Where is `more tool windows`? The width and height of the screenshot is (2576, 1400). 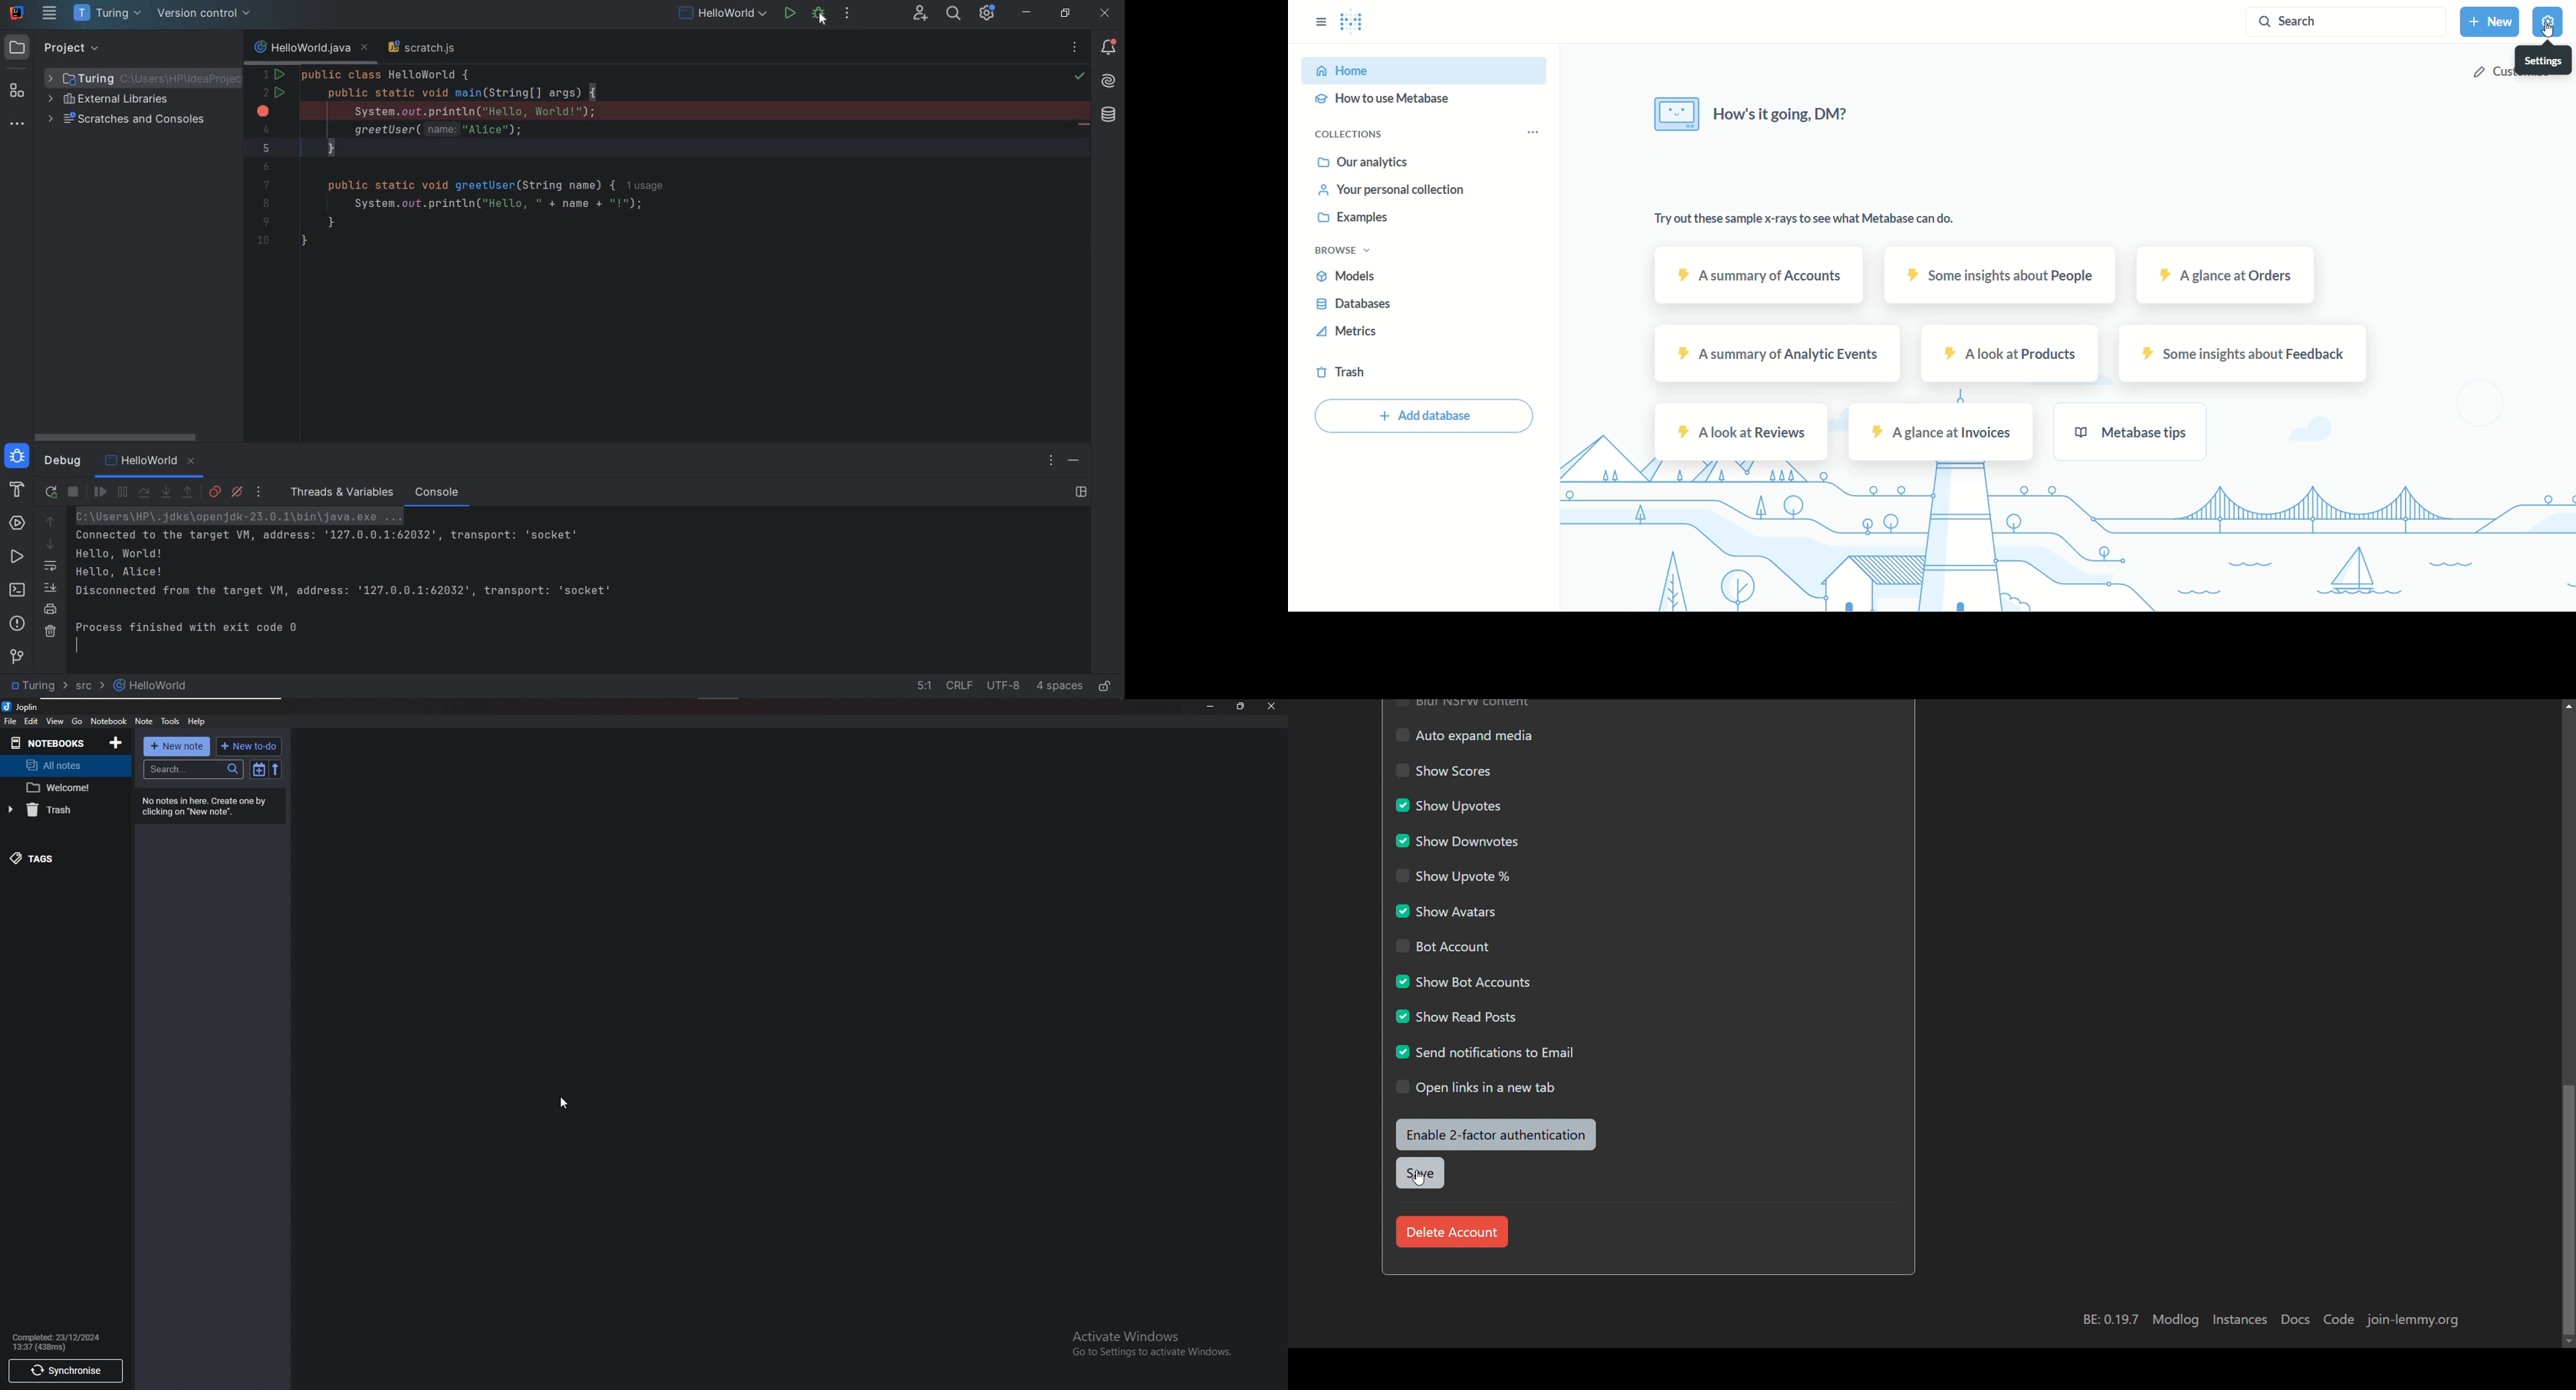 more tool windows is located at coordinates (15, 125).